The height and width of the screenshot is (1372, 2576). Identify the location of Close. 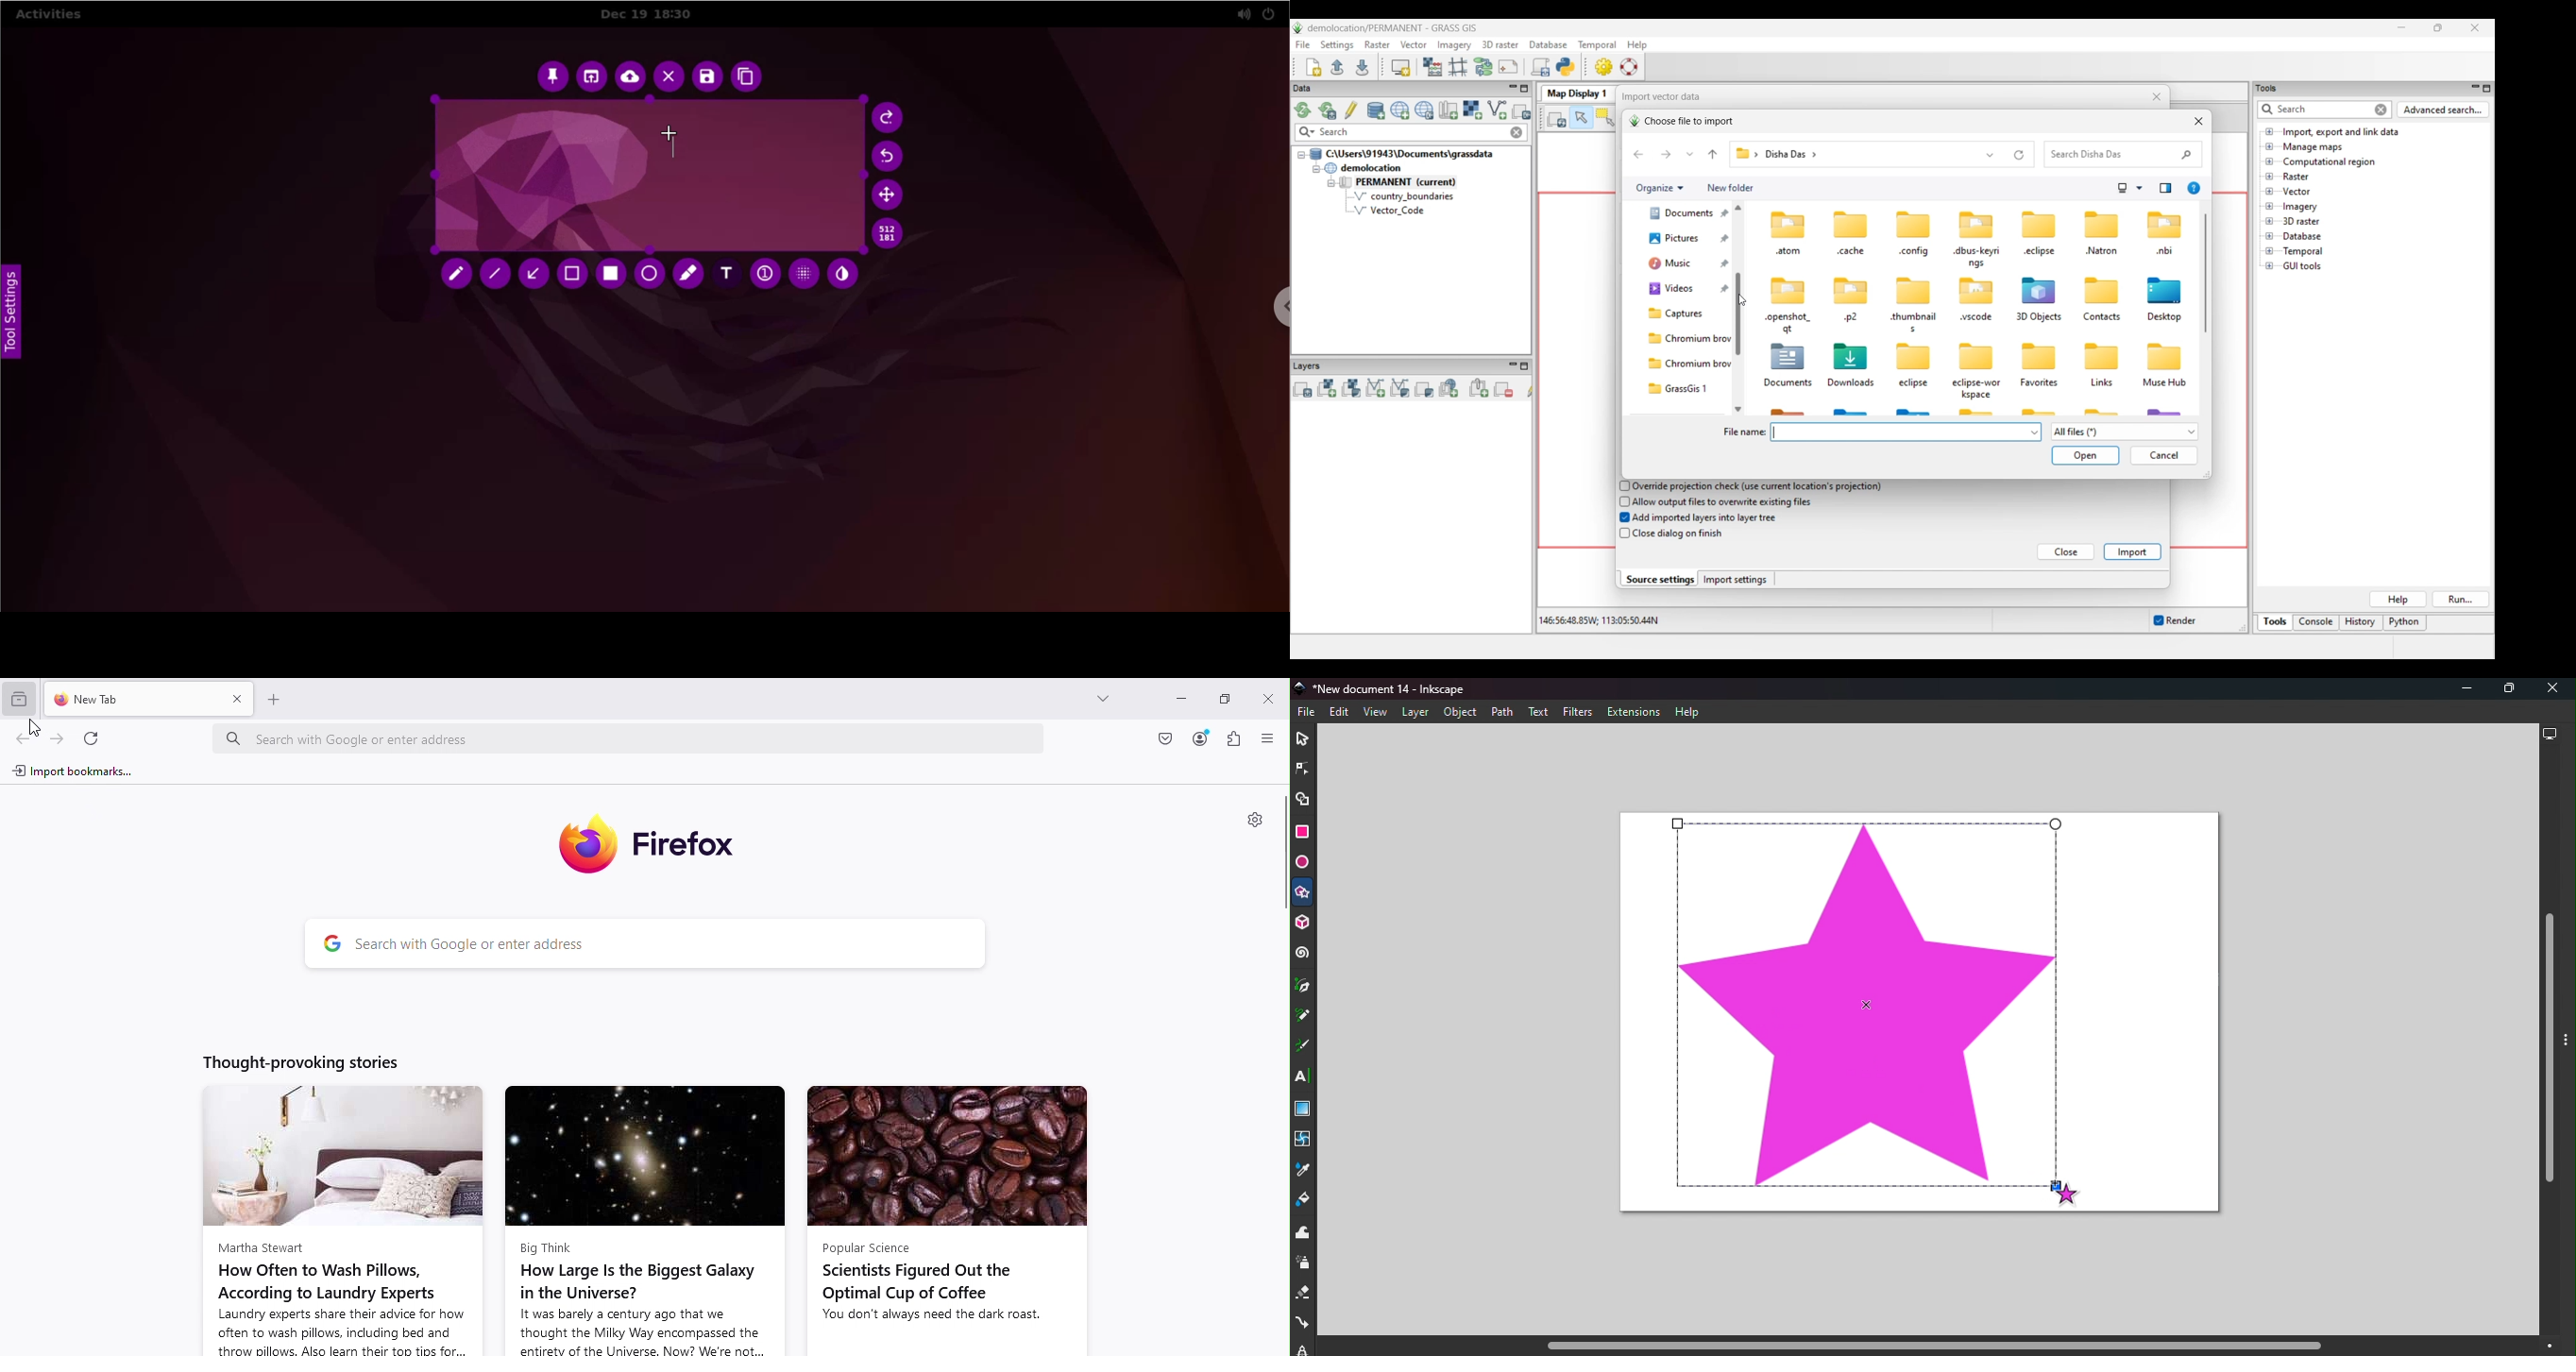
(2554, 689).